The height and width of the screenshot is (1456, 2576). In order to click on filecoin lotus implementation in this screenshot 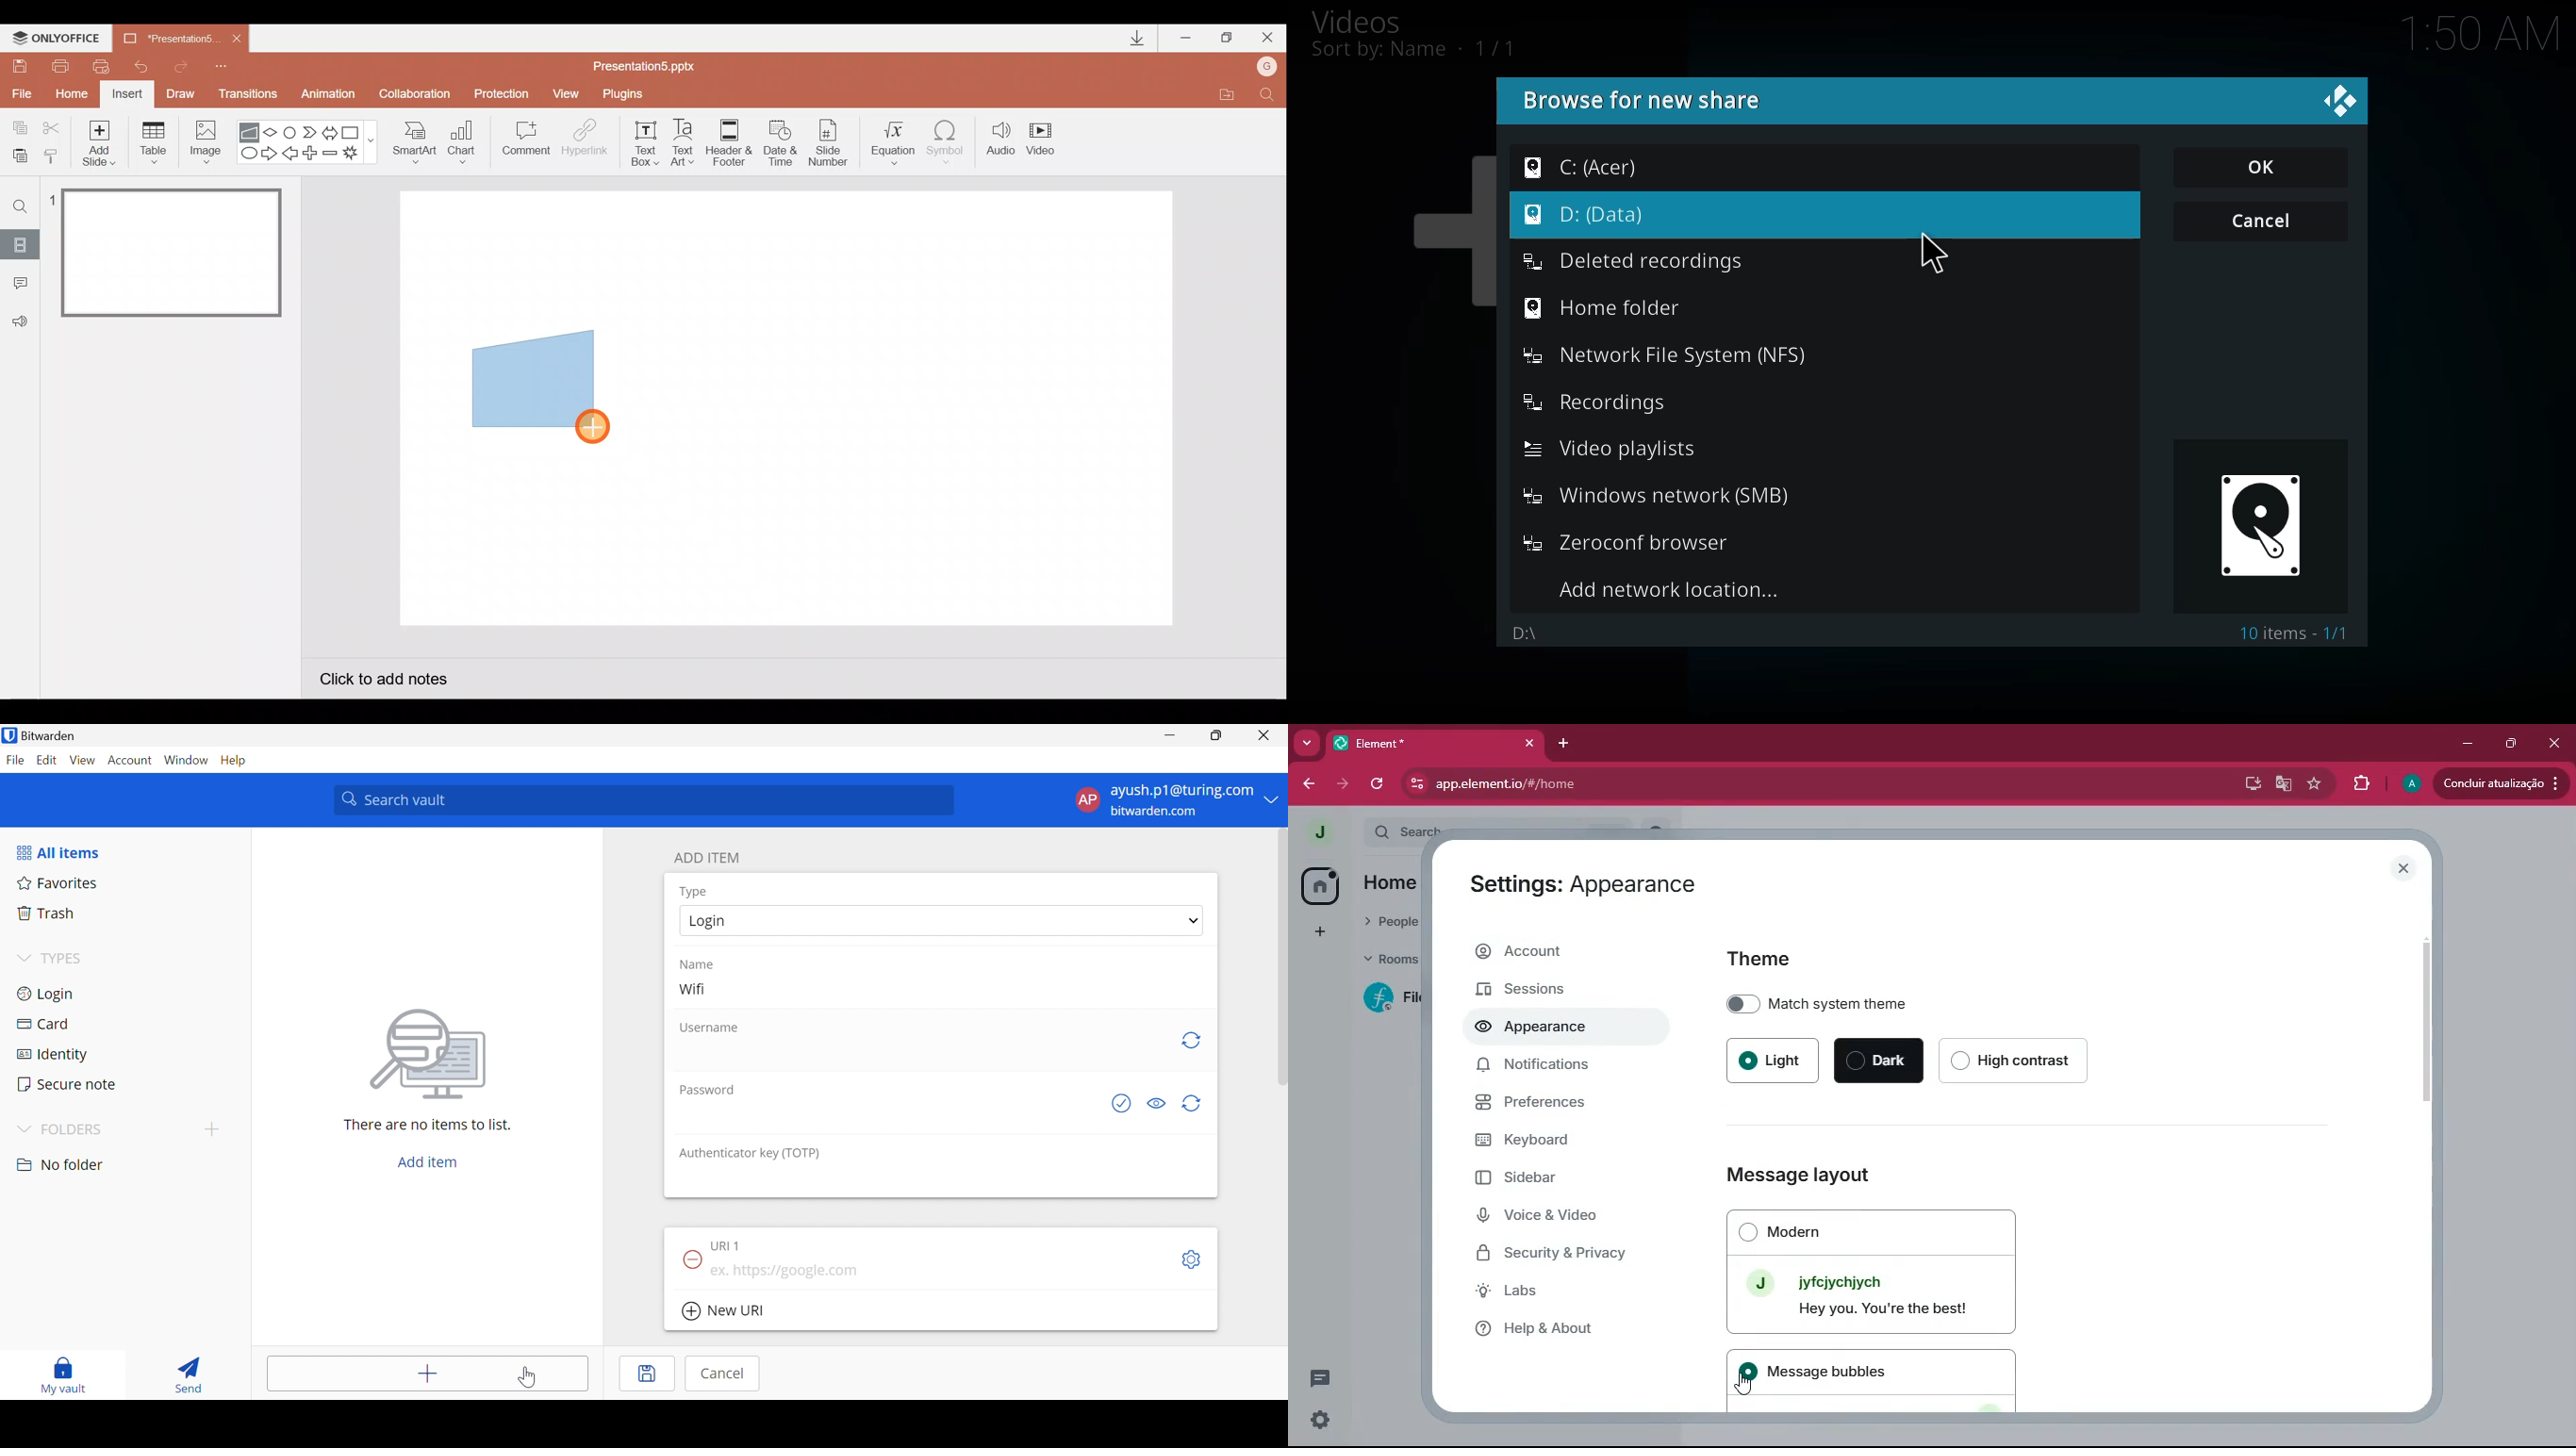, I will do `click(1393, 998)`.